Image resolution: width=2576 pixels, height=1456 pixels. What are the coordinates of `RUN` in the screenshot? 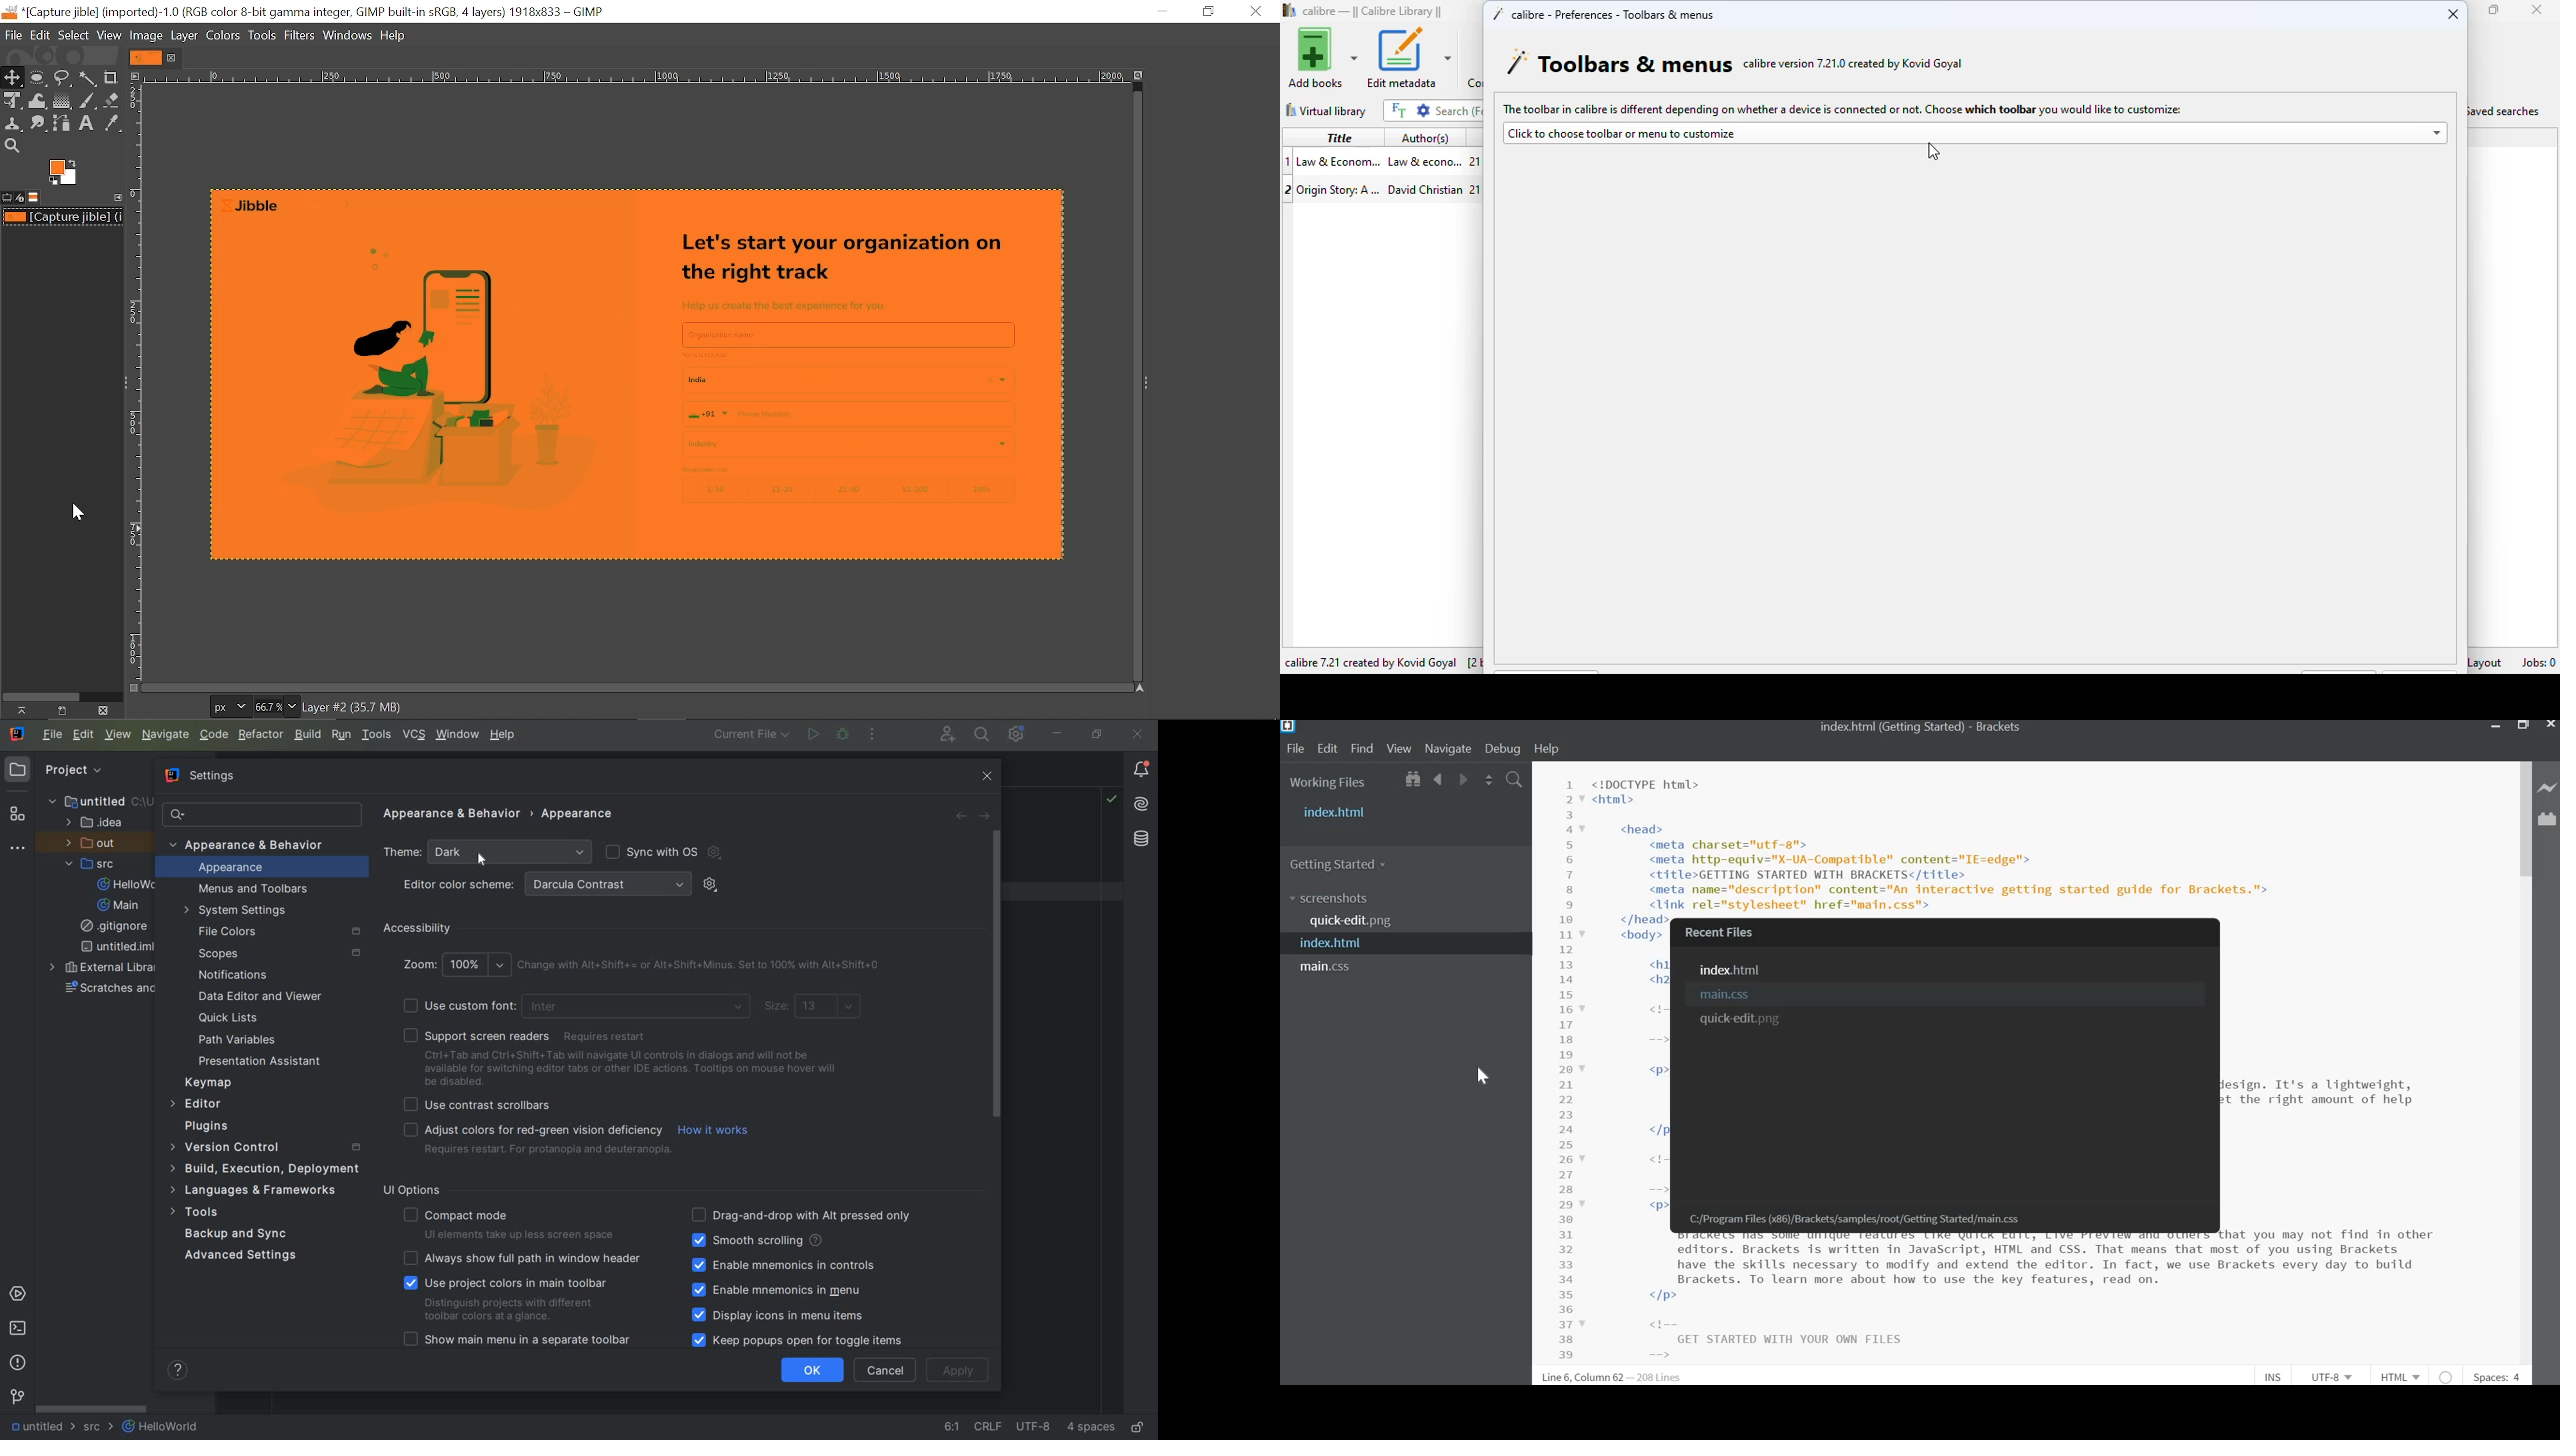 It's located at (339, 734).